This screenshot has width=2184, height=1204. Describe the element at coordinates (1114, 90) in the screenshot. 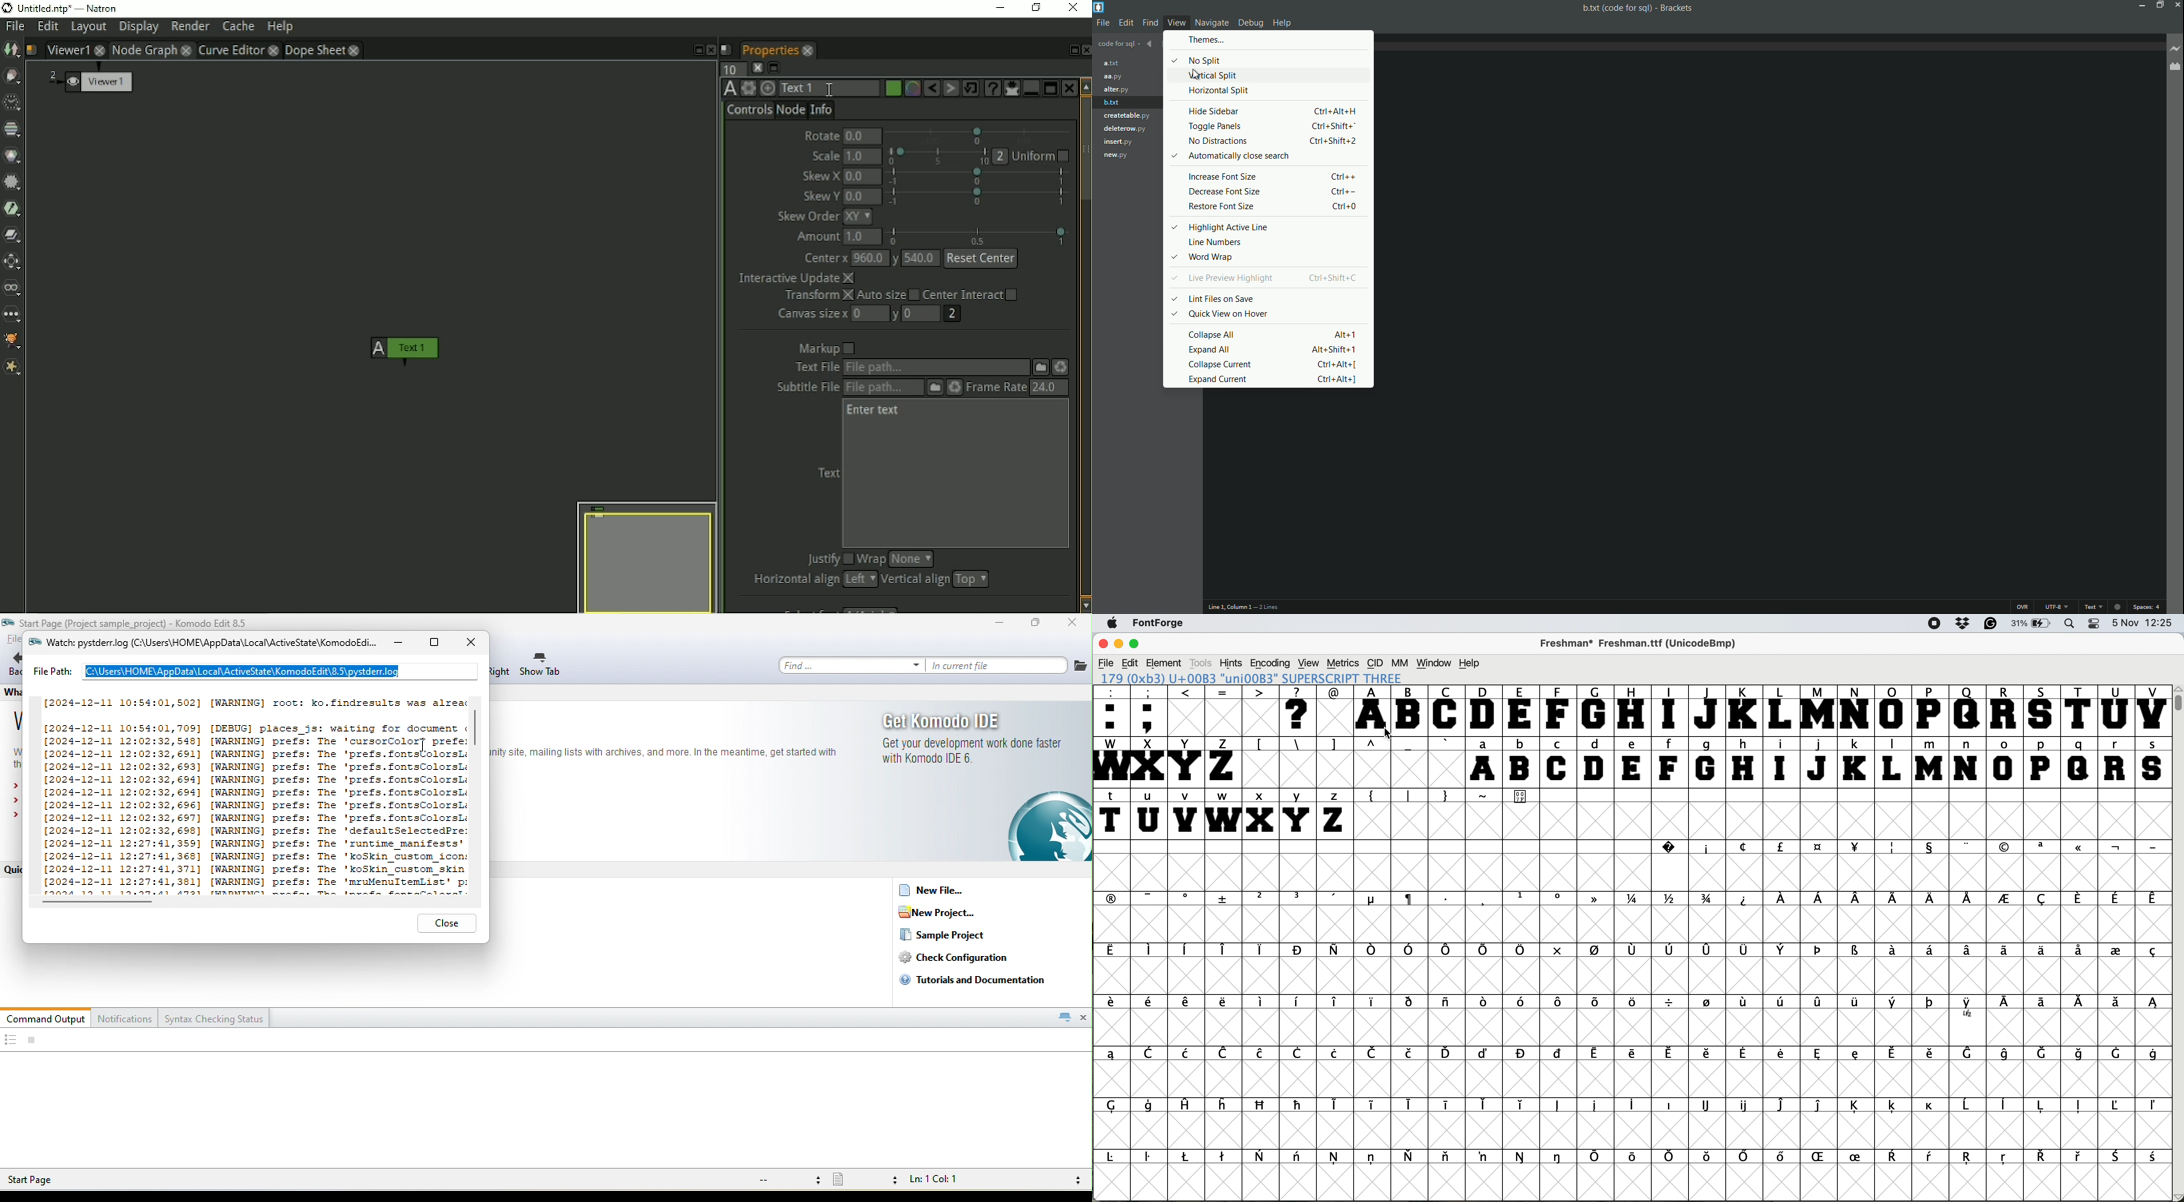

I see `alter.py` at that location.